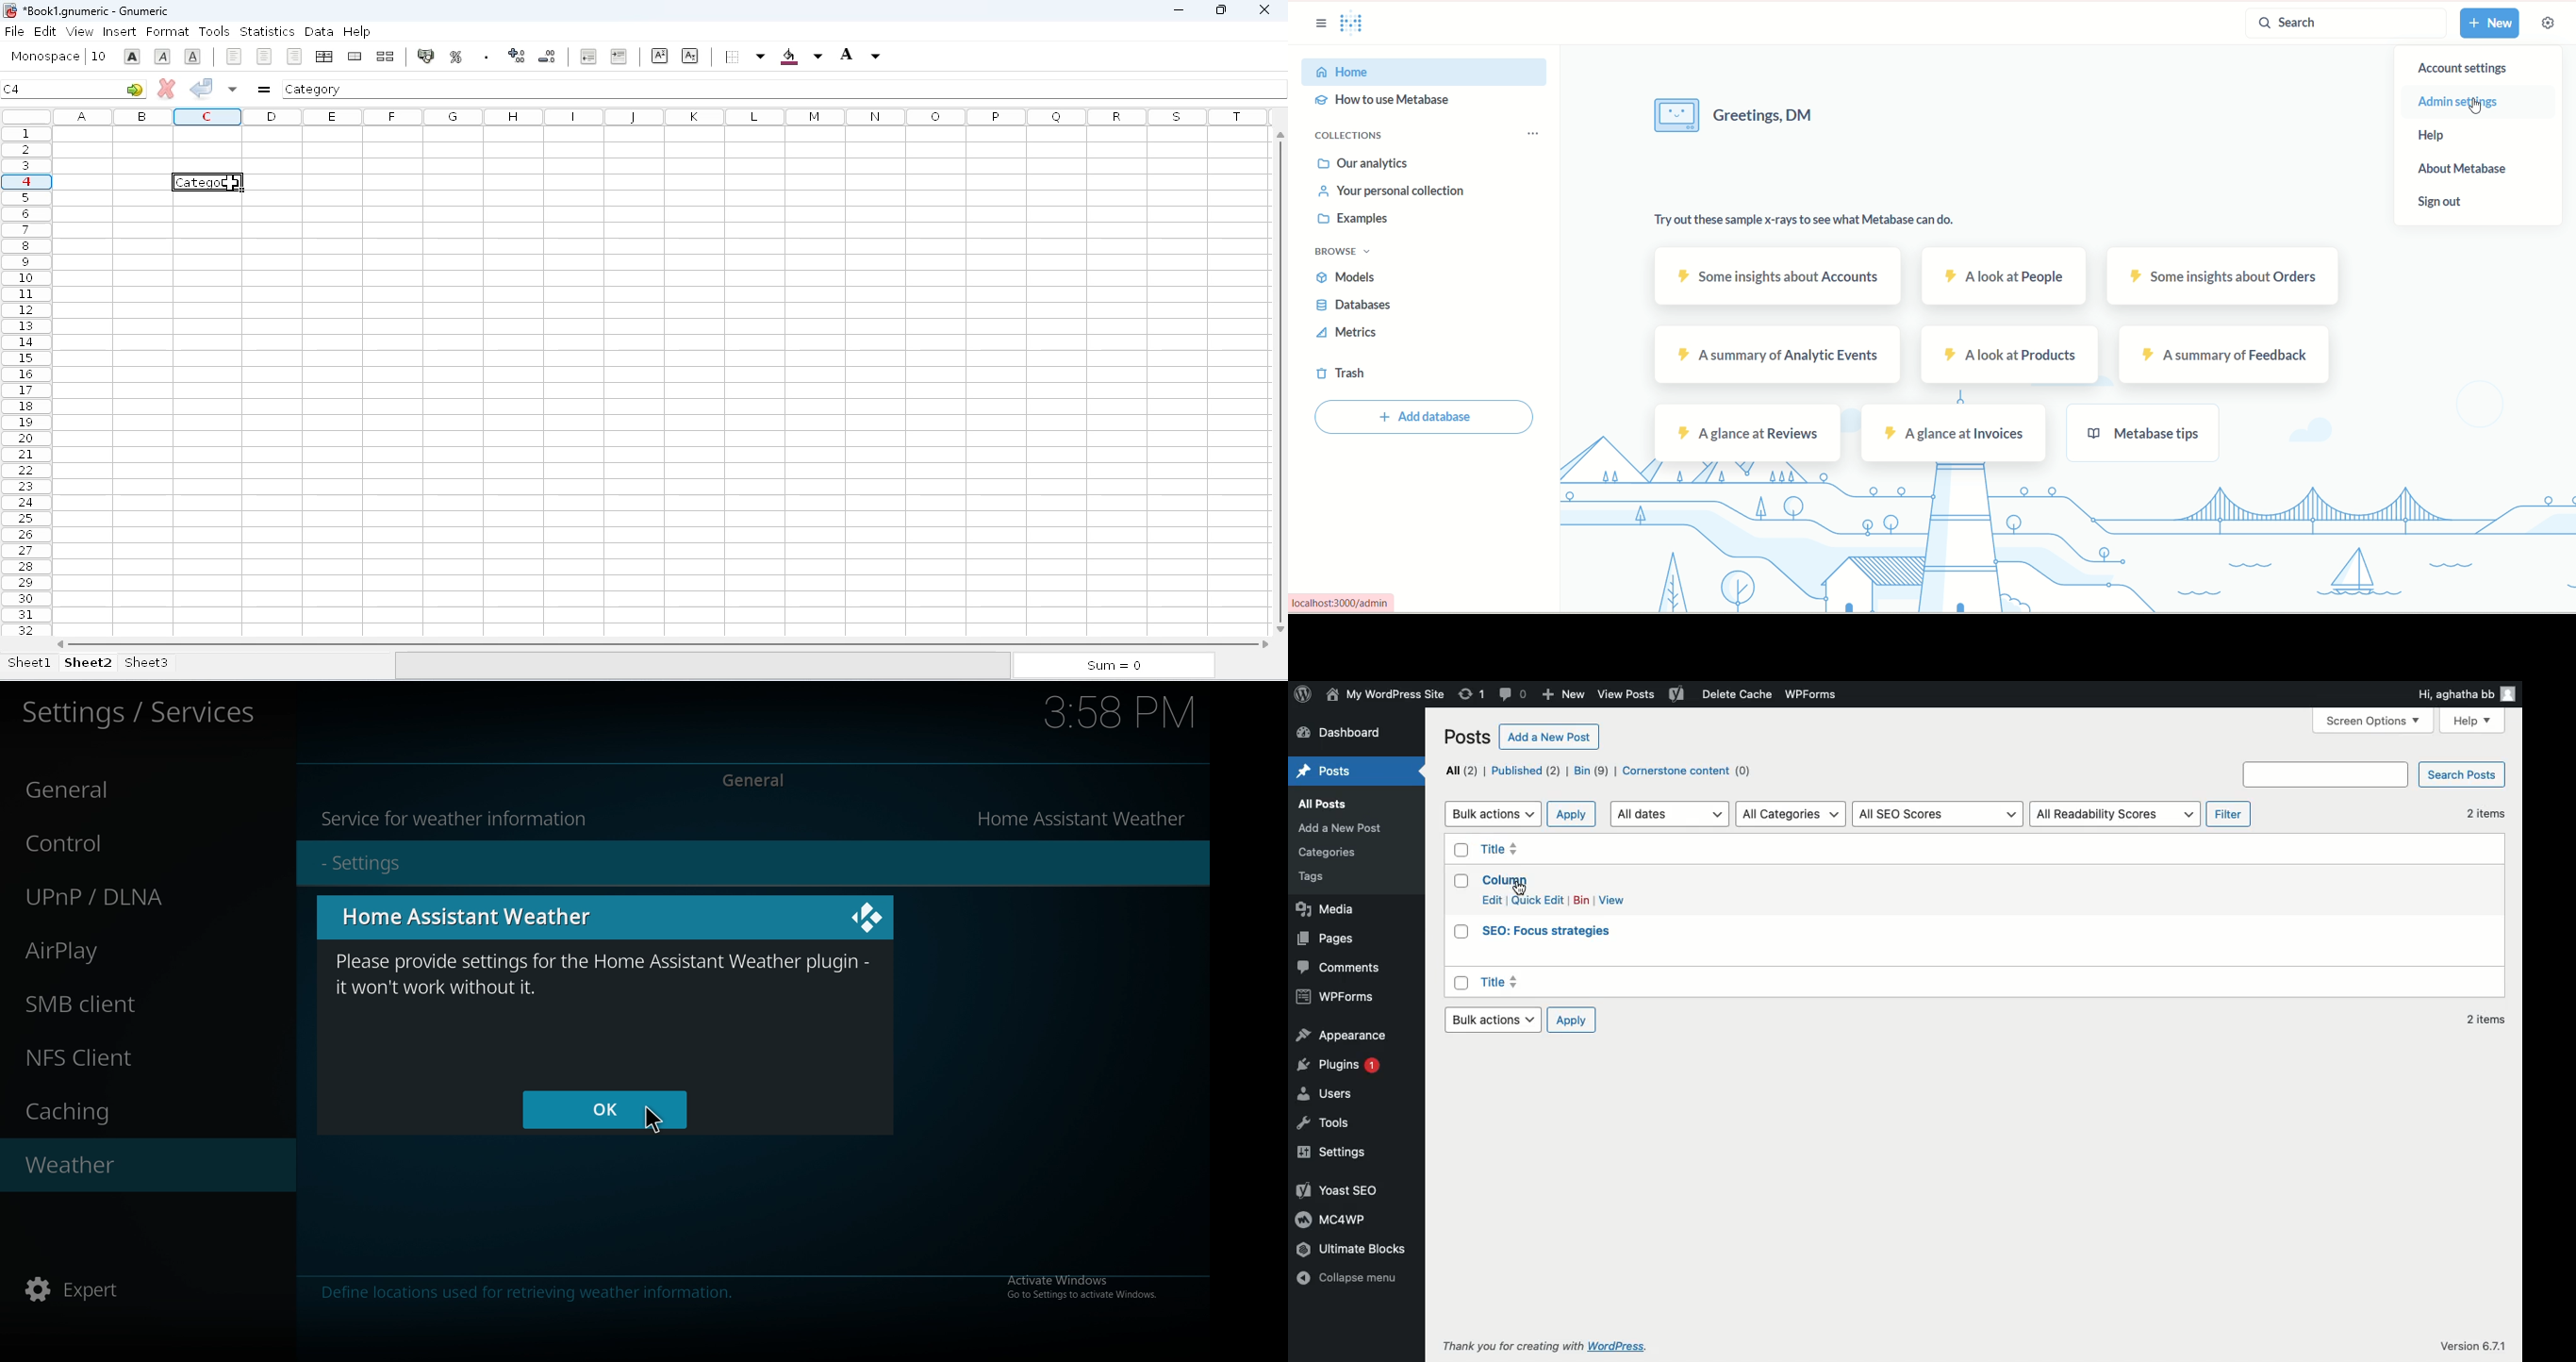 This screenshot has width=2576, height=1372. What do you see at coordinates (192, 56) in the screenshot?
I see `underline` at bounding box center [192, 56].